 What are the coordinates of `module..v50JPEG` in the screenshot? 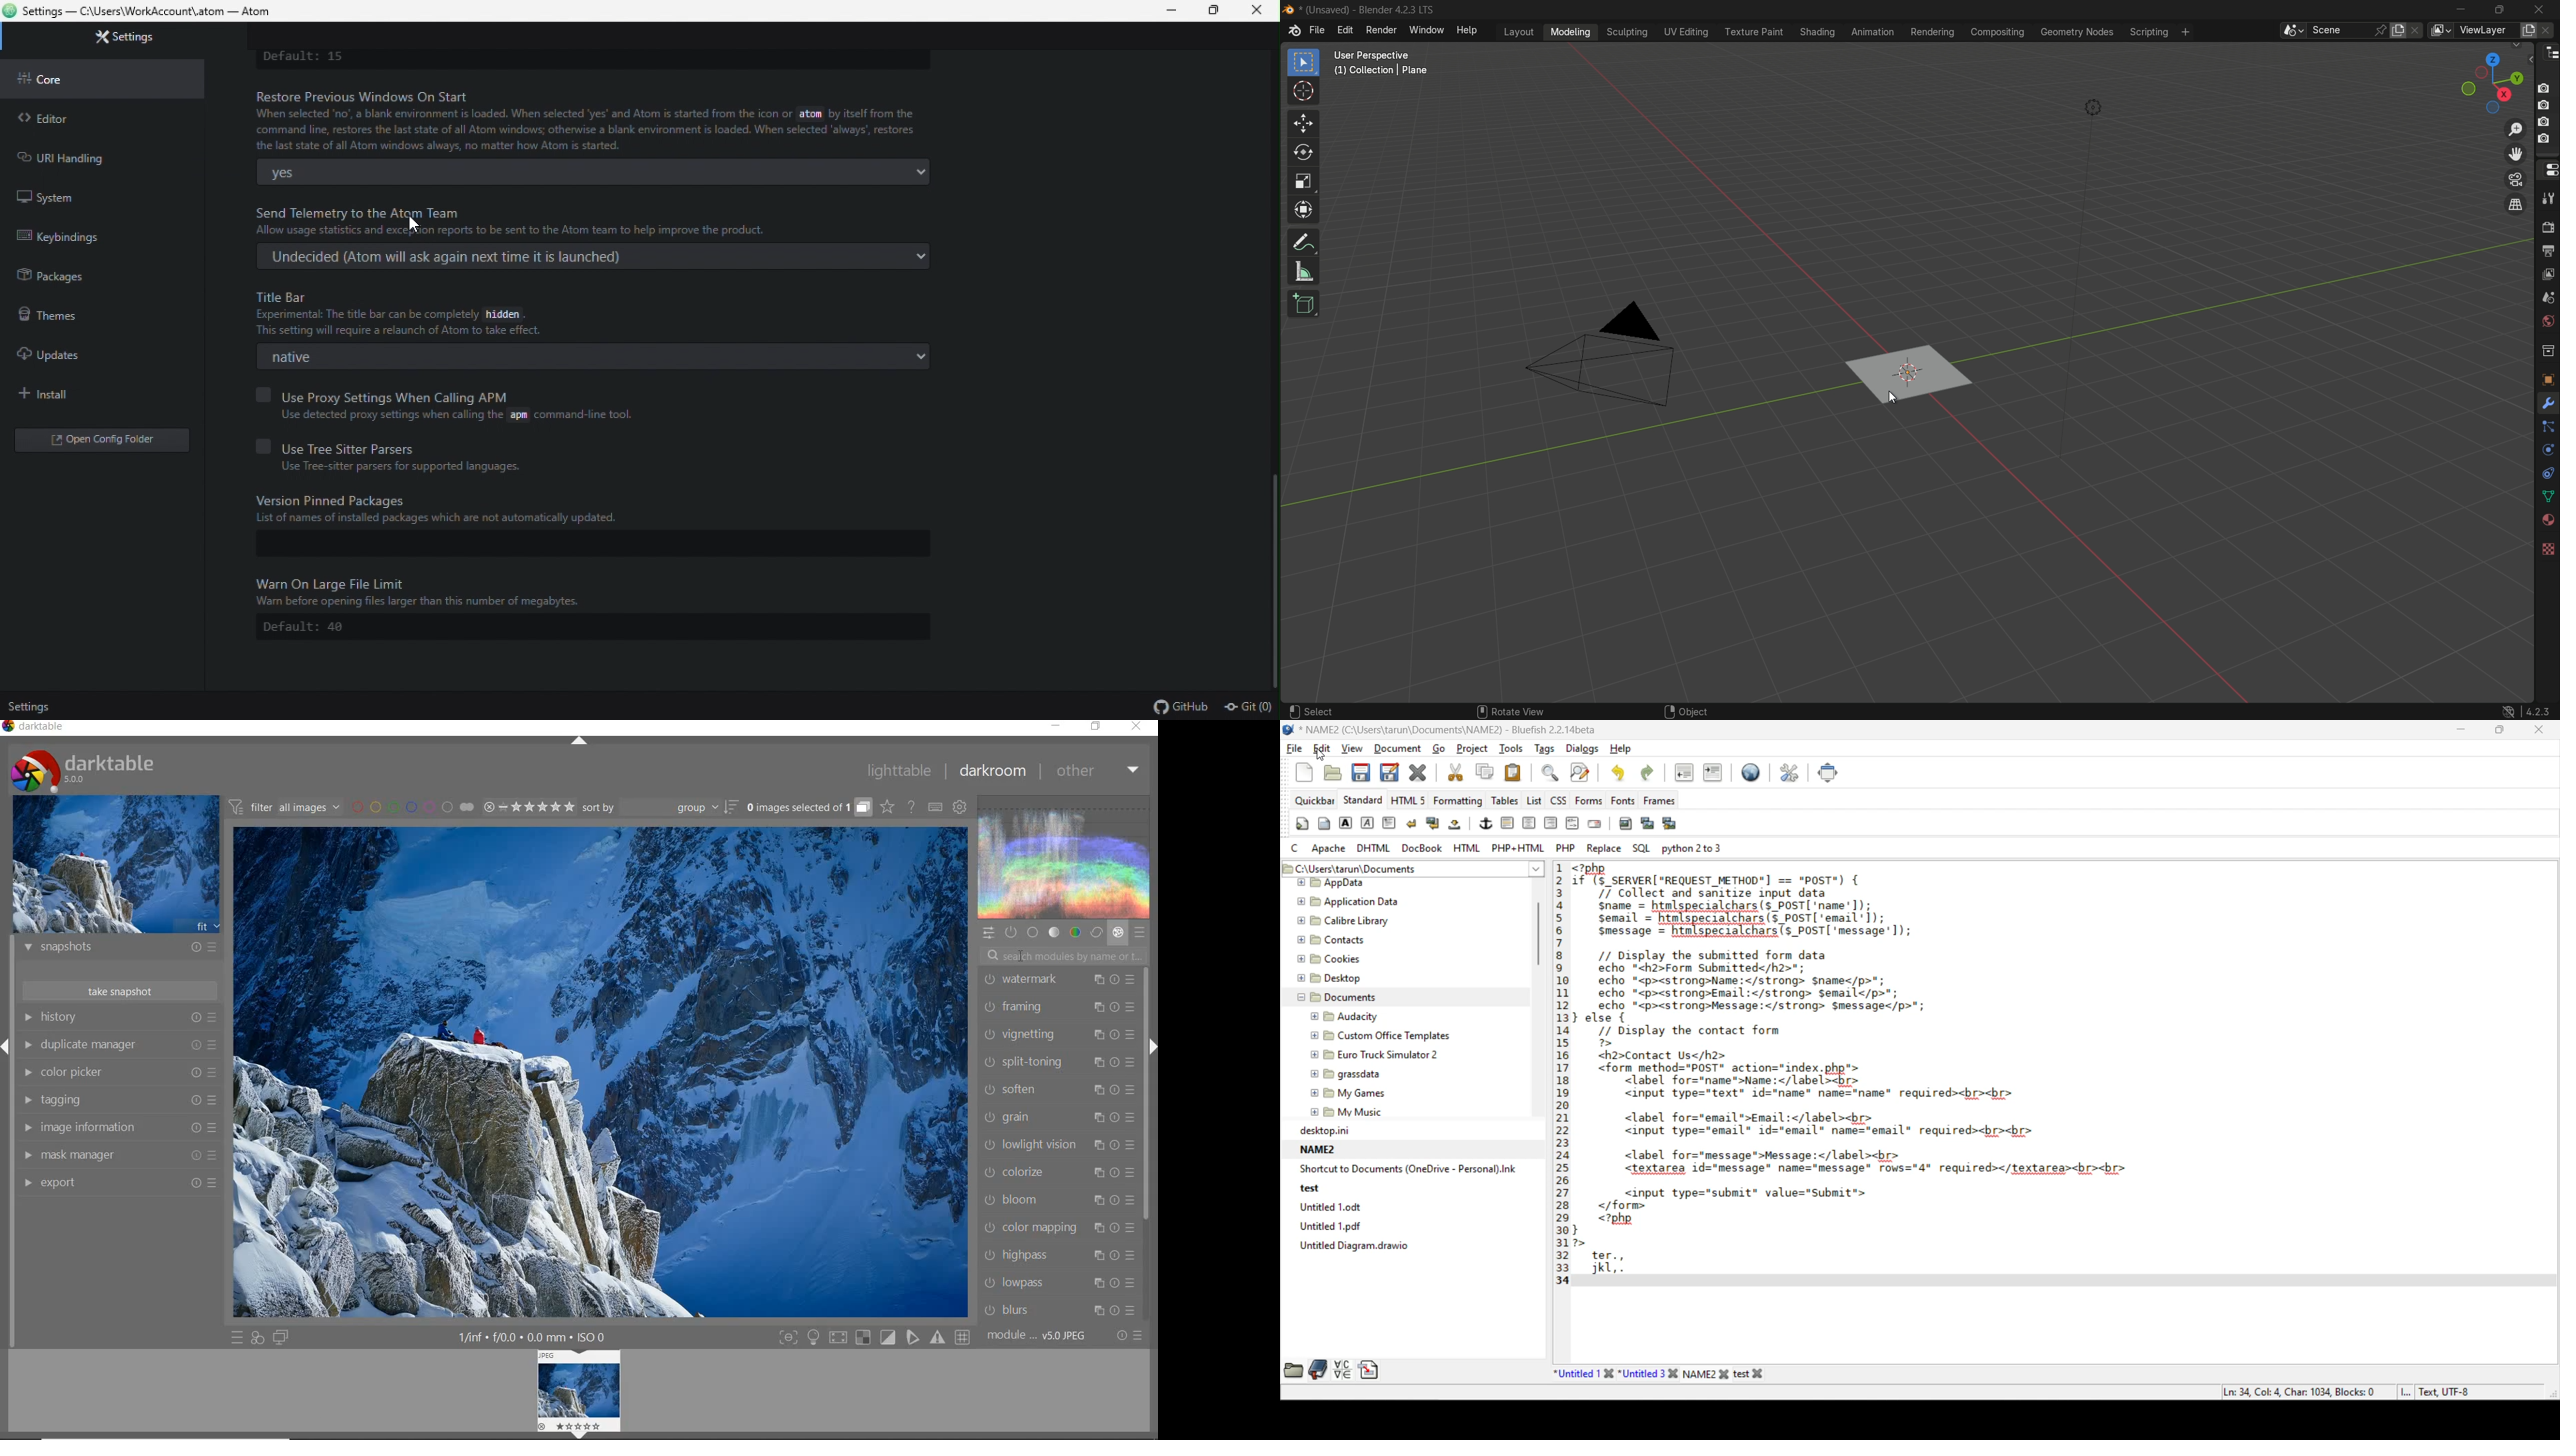 It's located at (1041, 1336).